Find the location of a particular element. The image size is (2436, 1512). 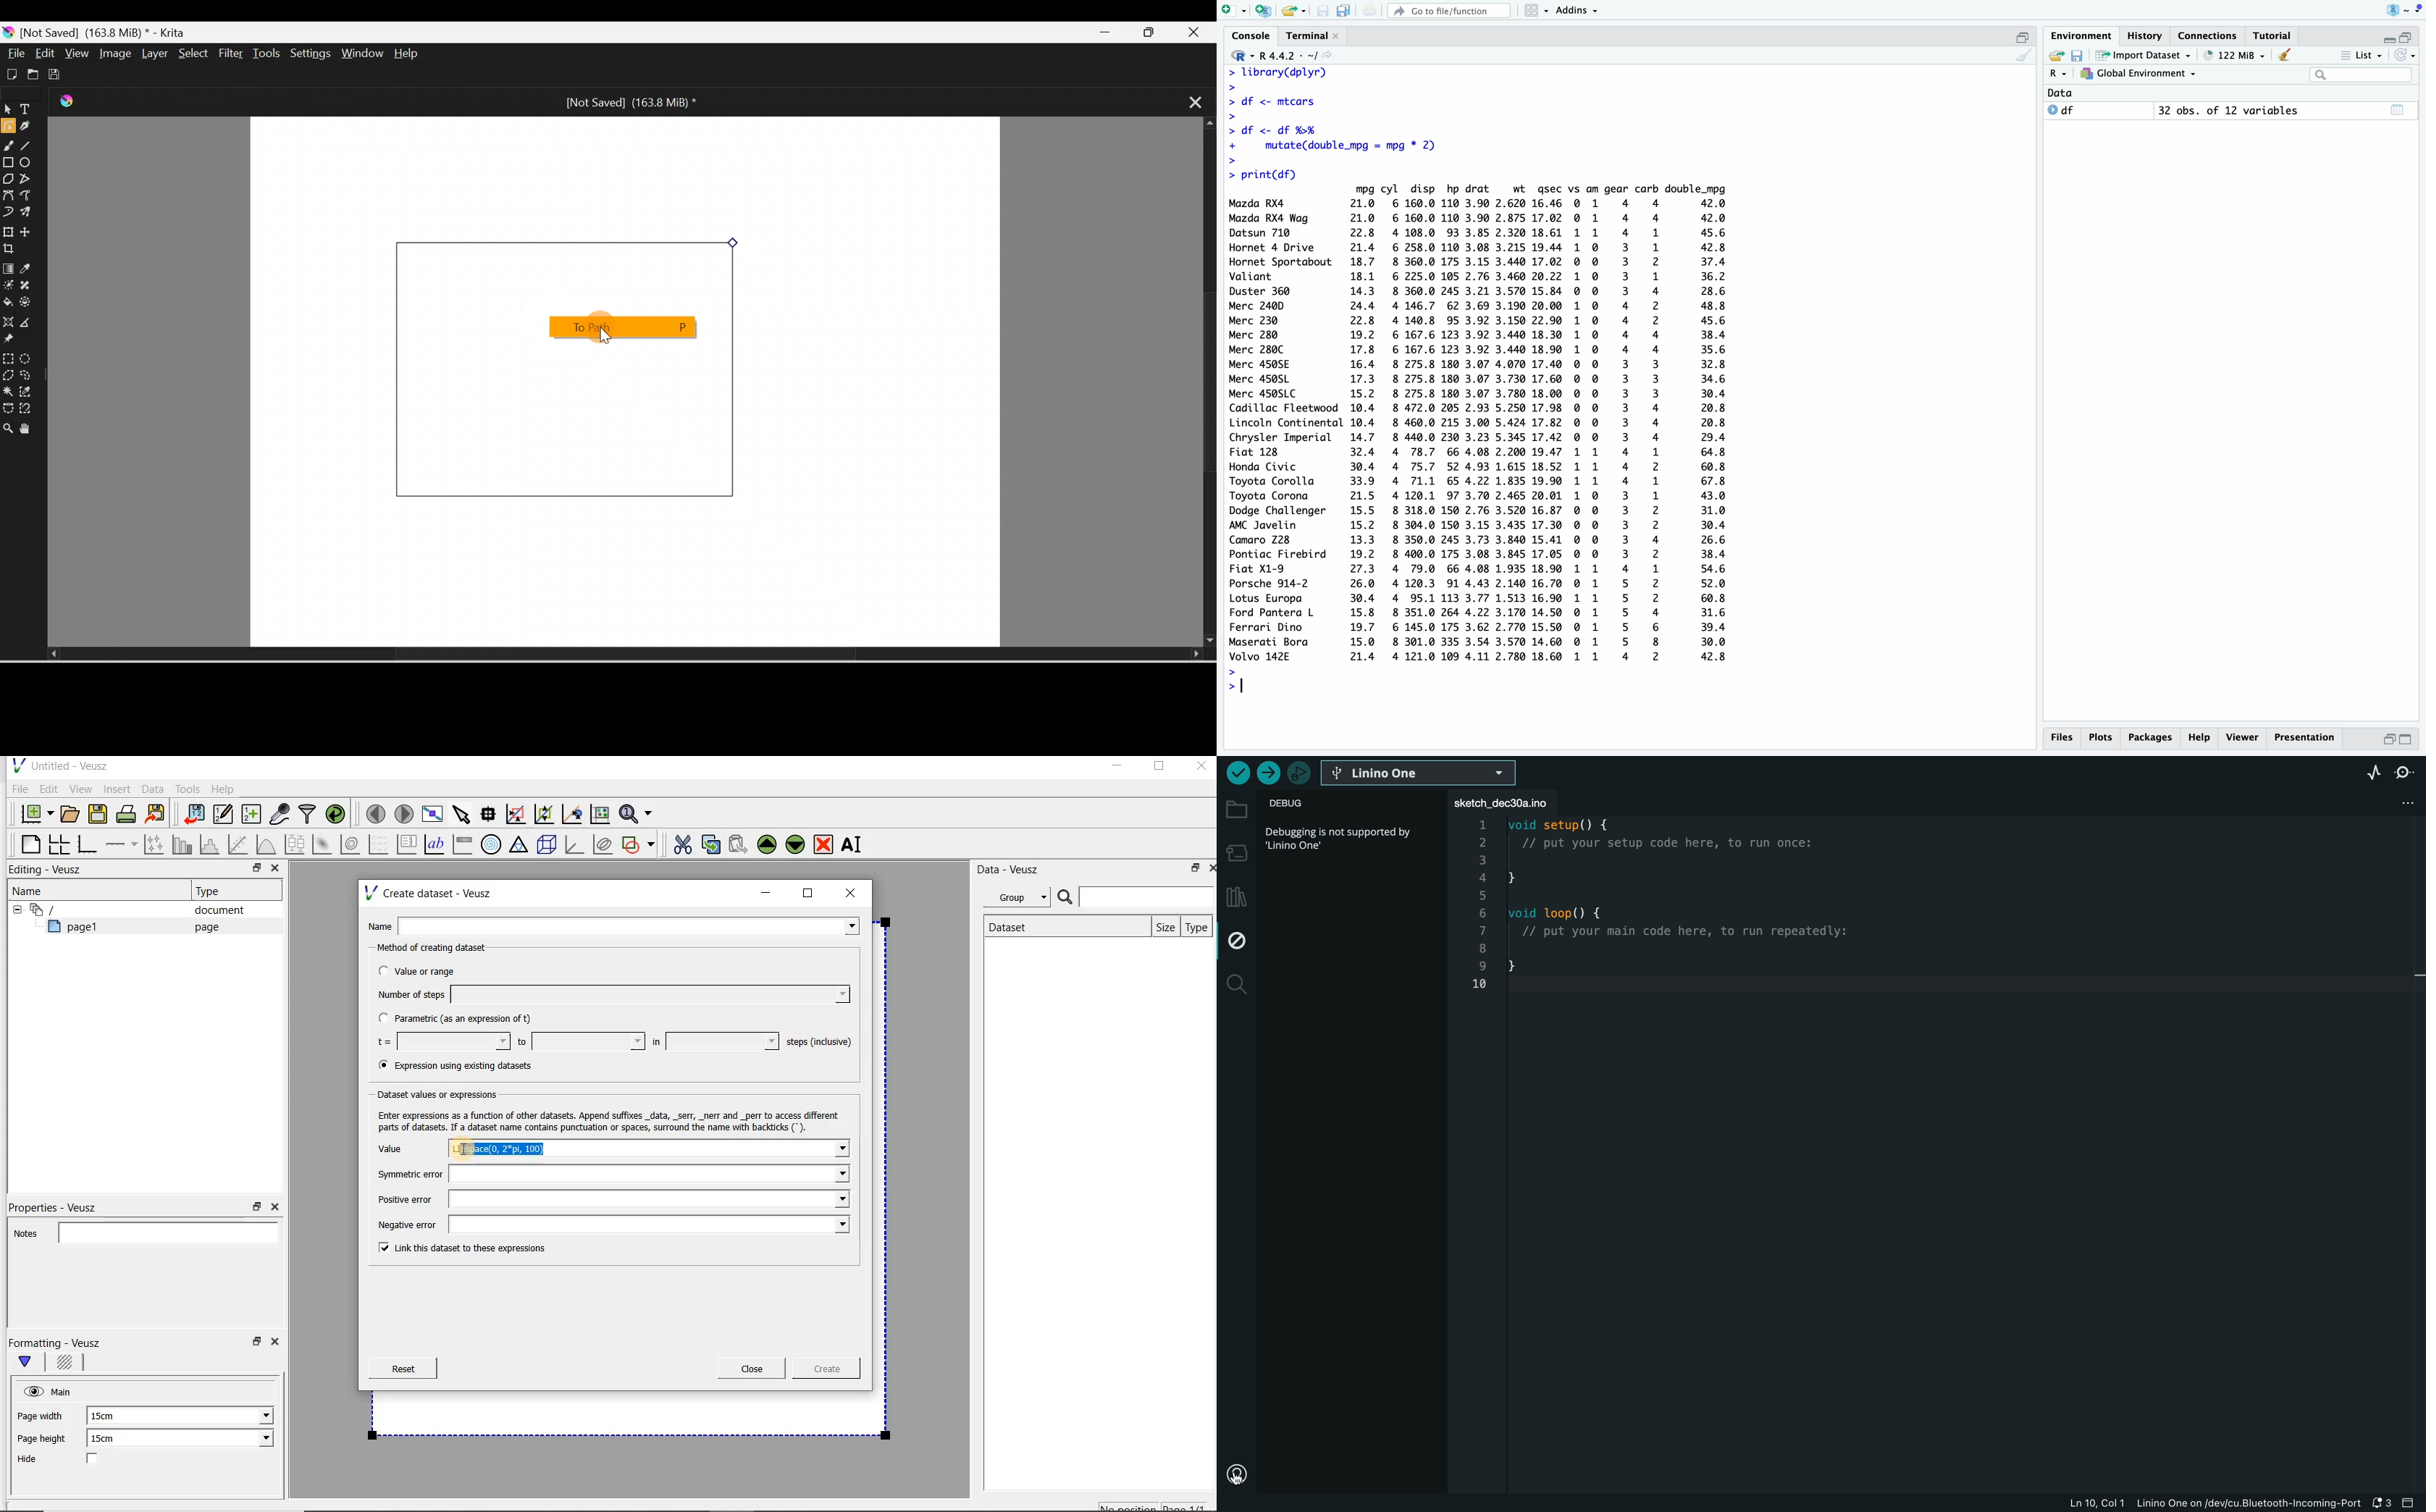

Crop an image is located at coordinates (15, 249).